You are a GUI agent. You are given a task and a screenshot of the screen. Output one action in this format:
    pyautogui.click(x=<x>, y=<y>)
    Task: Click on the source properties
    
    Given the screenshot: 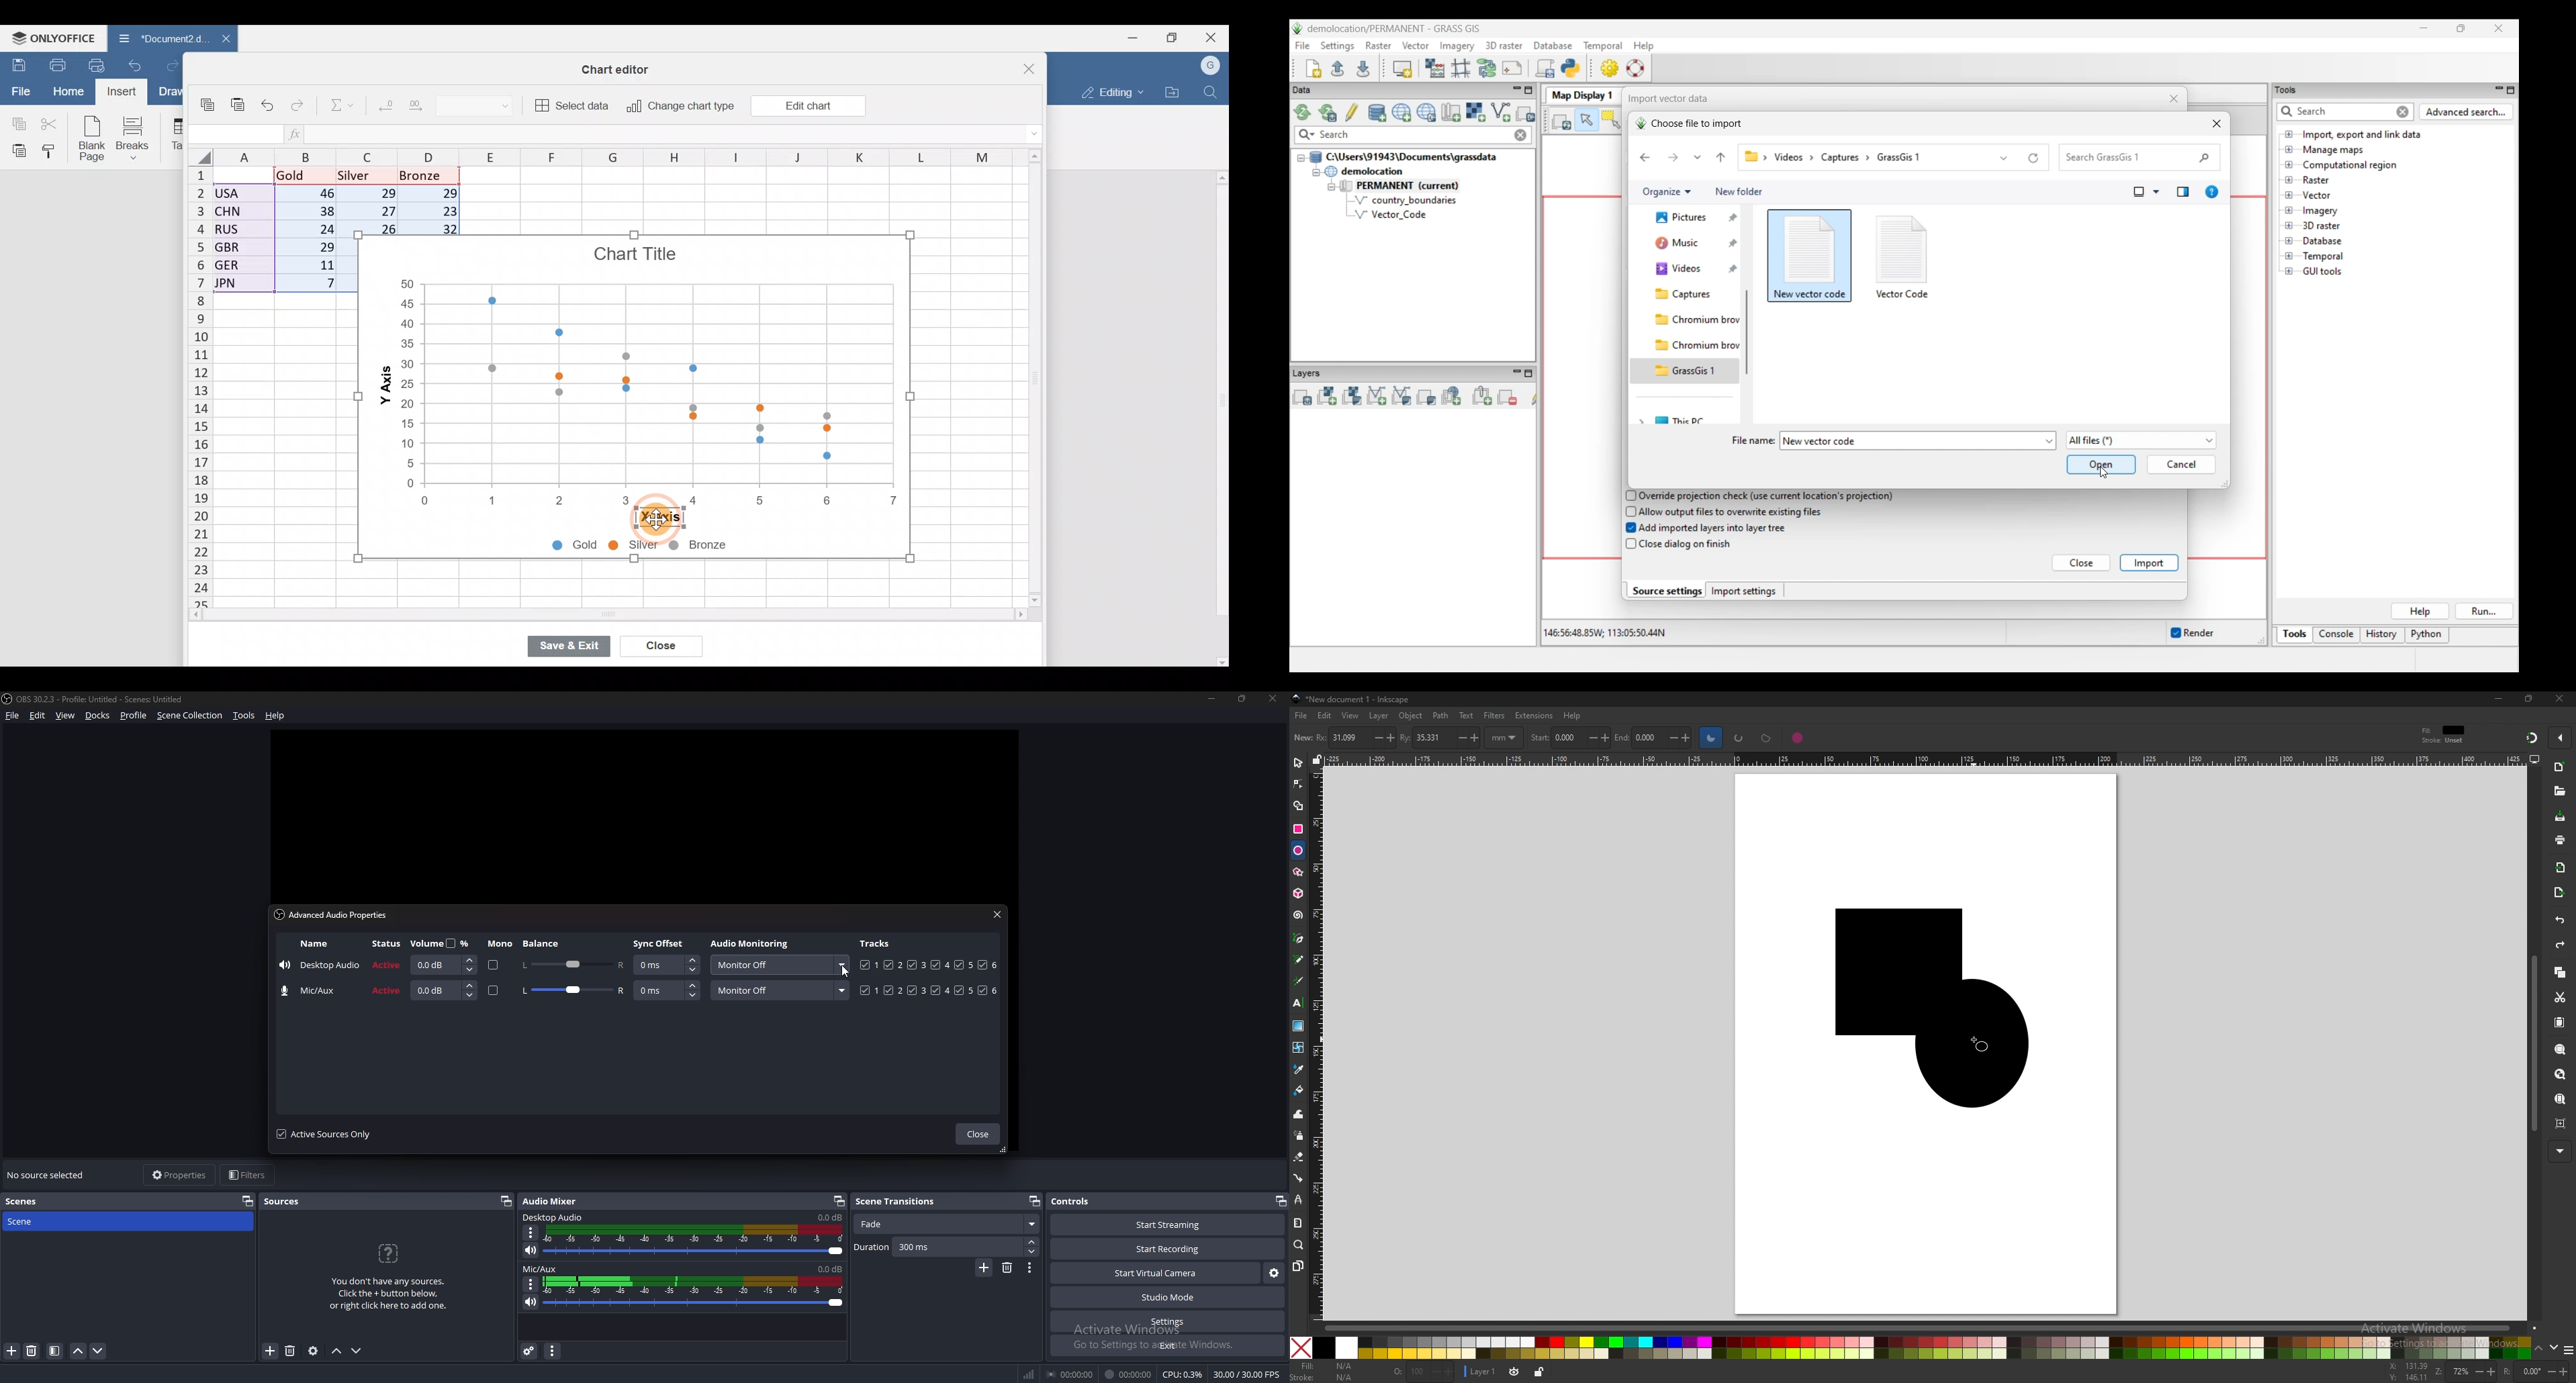 What is the action you would take?
    pyautogui.click(x=312, y=1351)
    